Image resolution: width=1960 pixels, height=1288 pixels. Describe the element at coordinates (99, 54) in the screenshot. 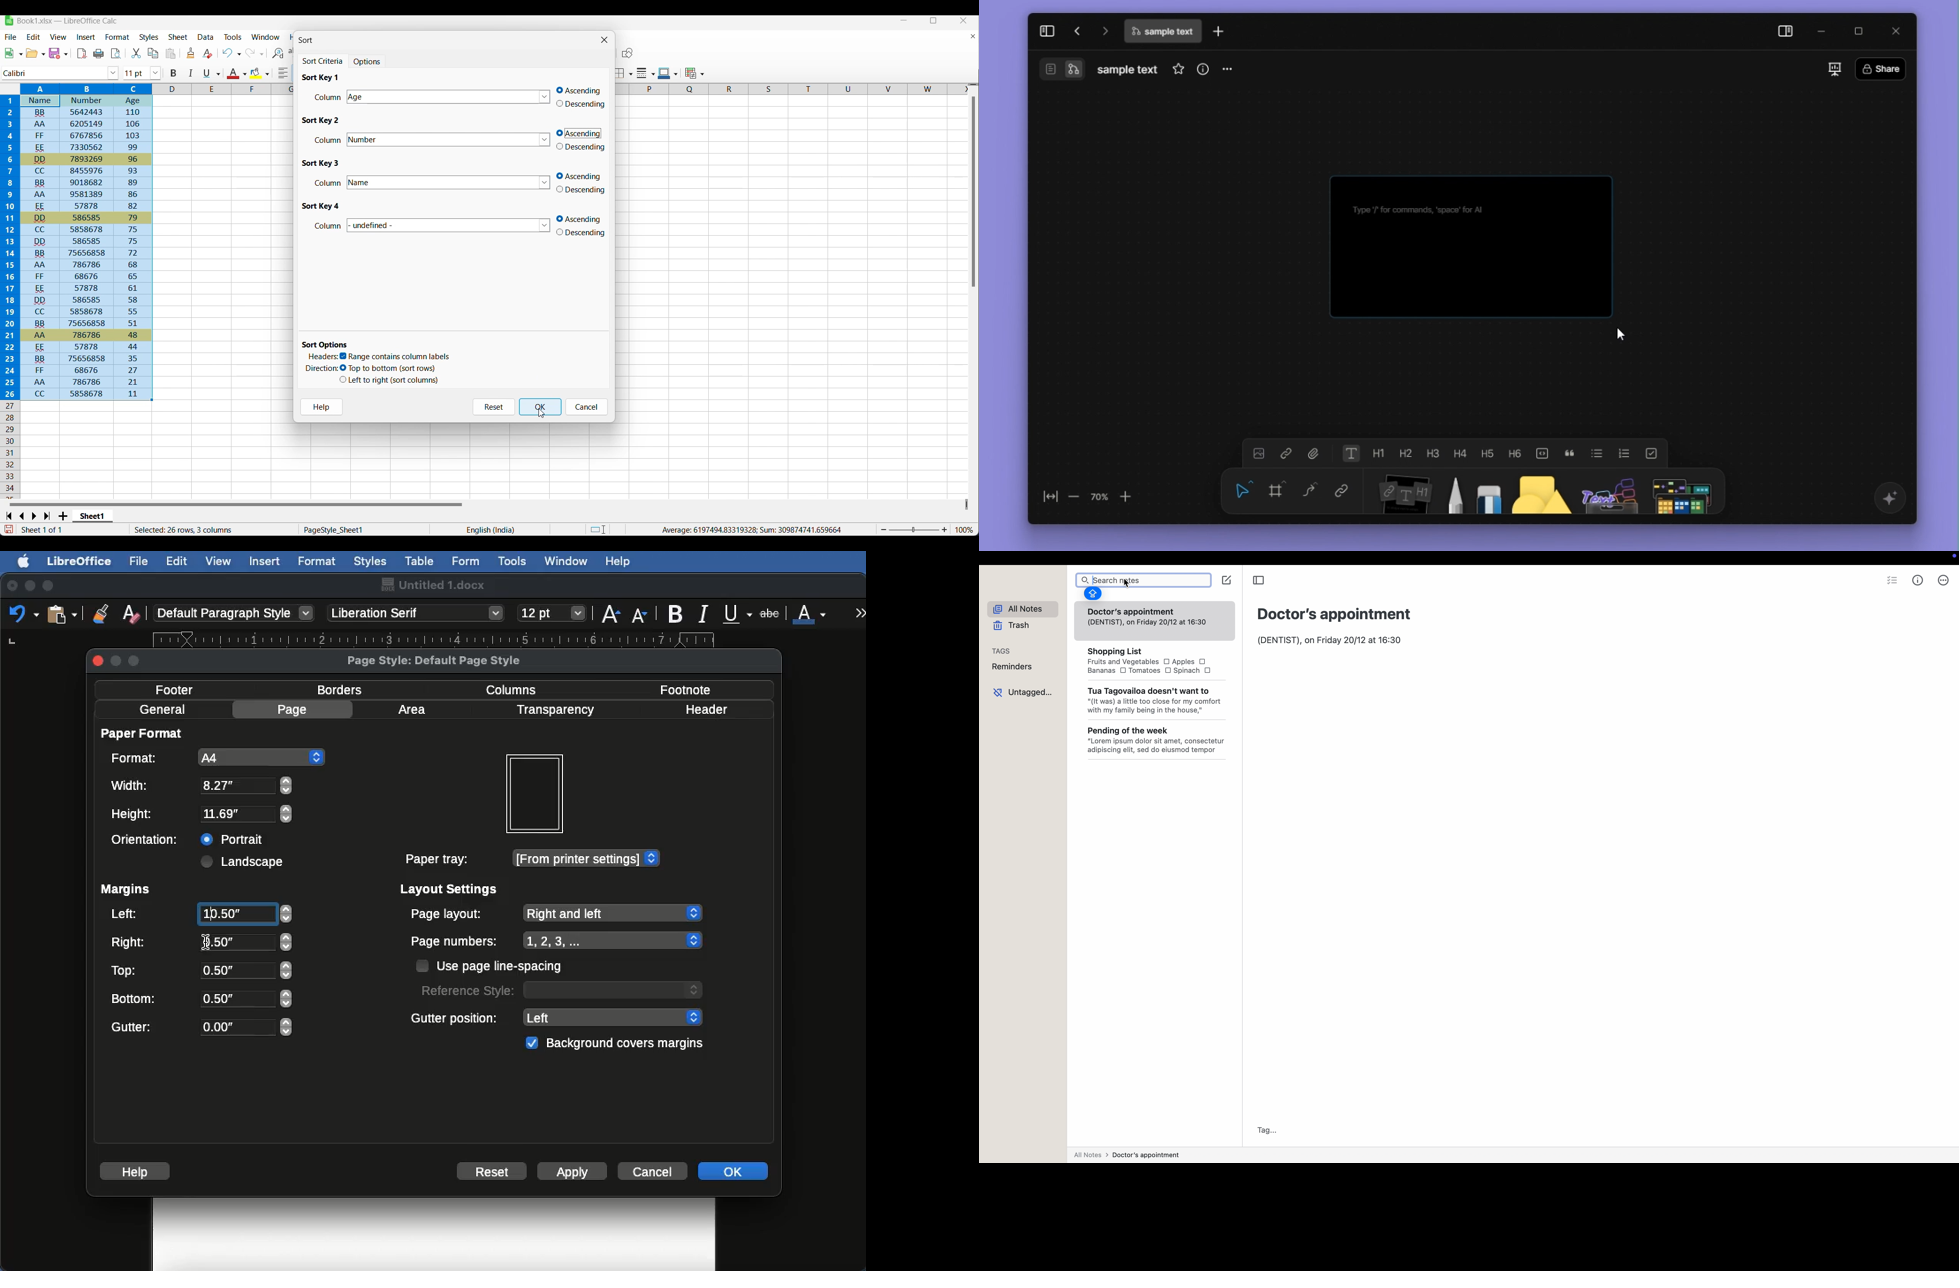

I see `Print` at that location.